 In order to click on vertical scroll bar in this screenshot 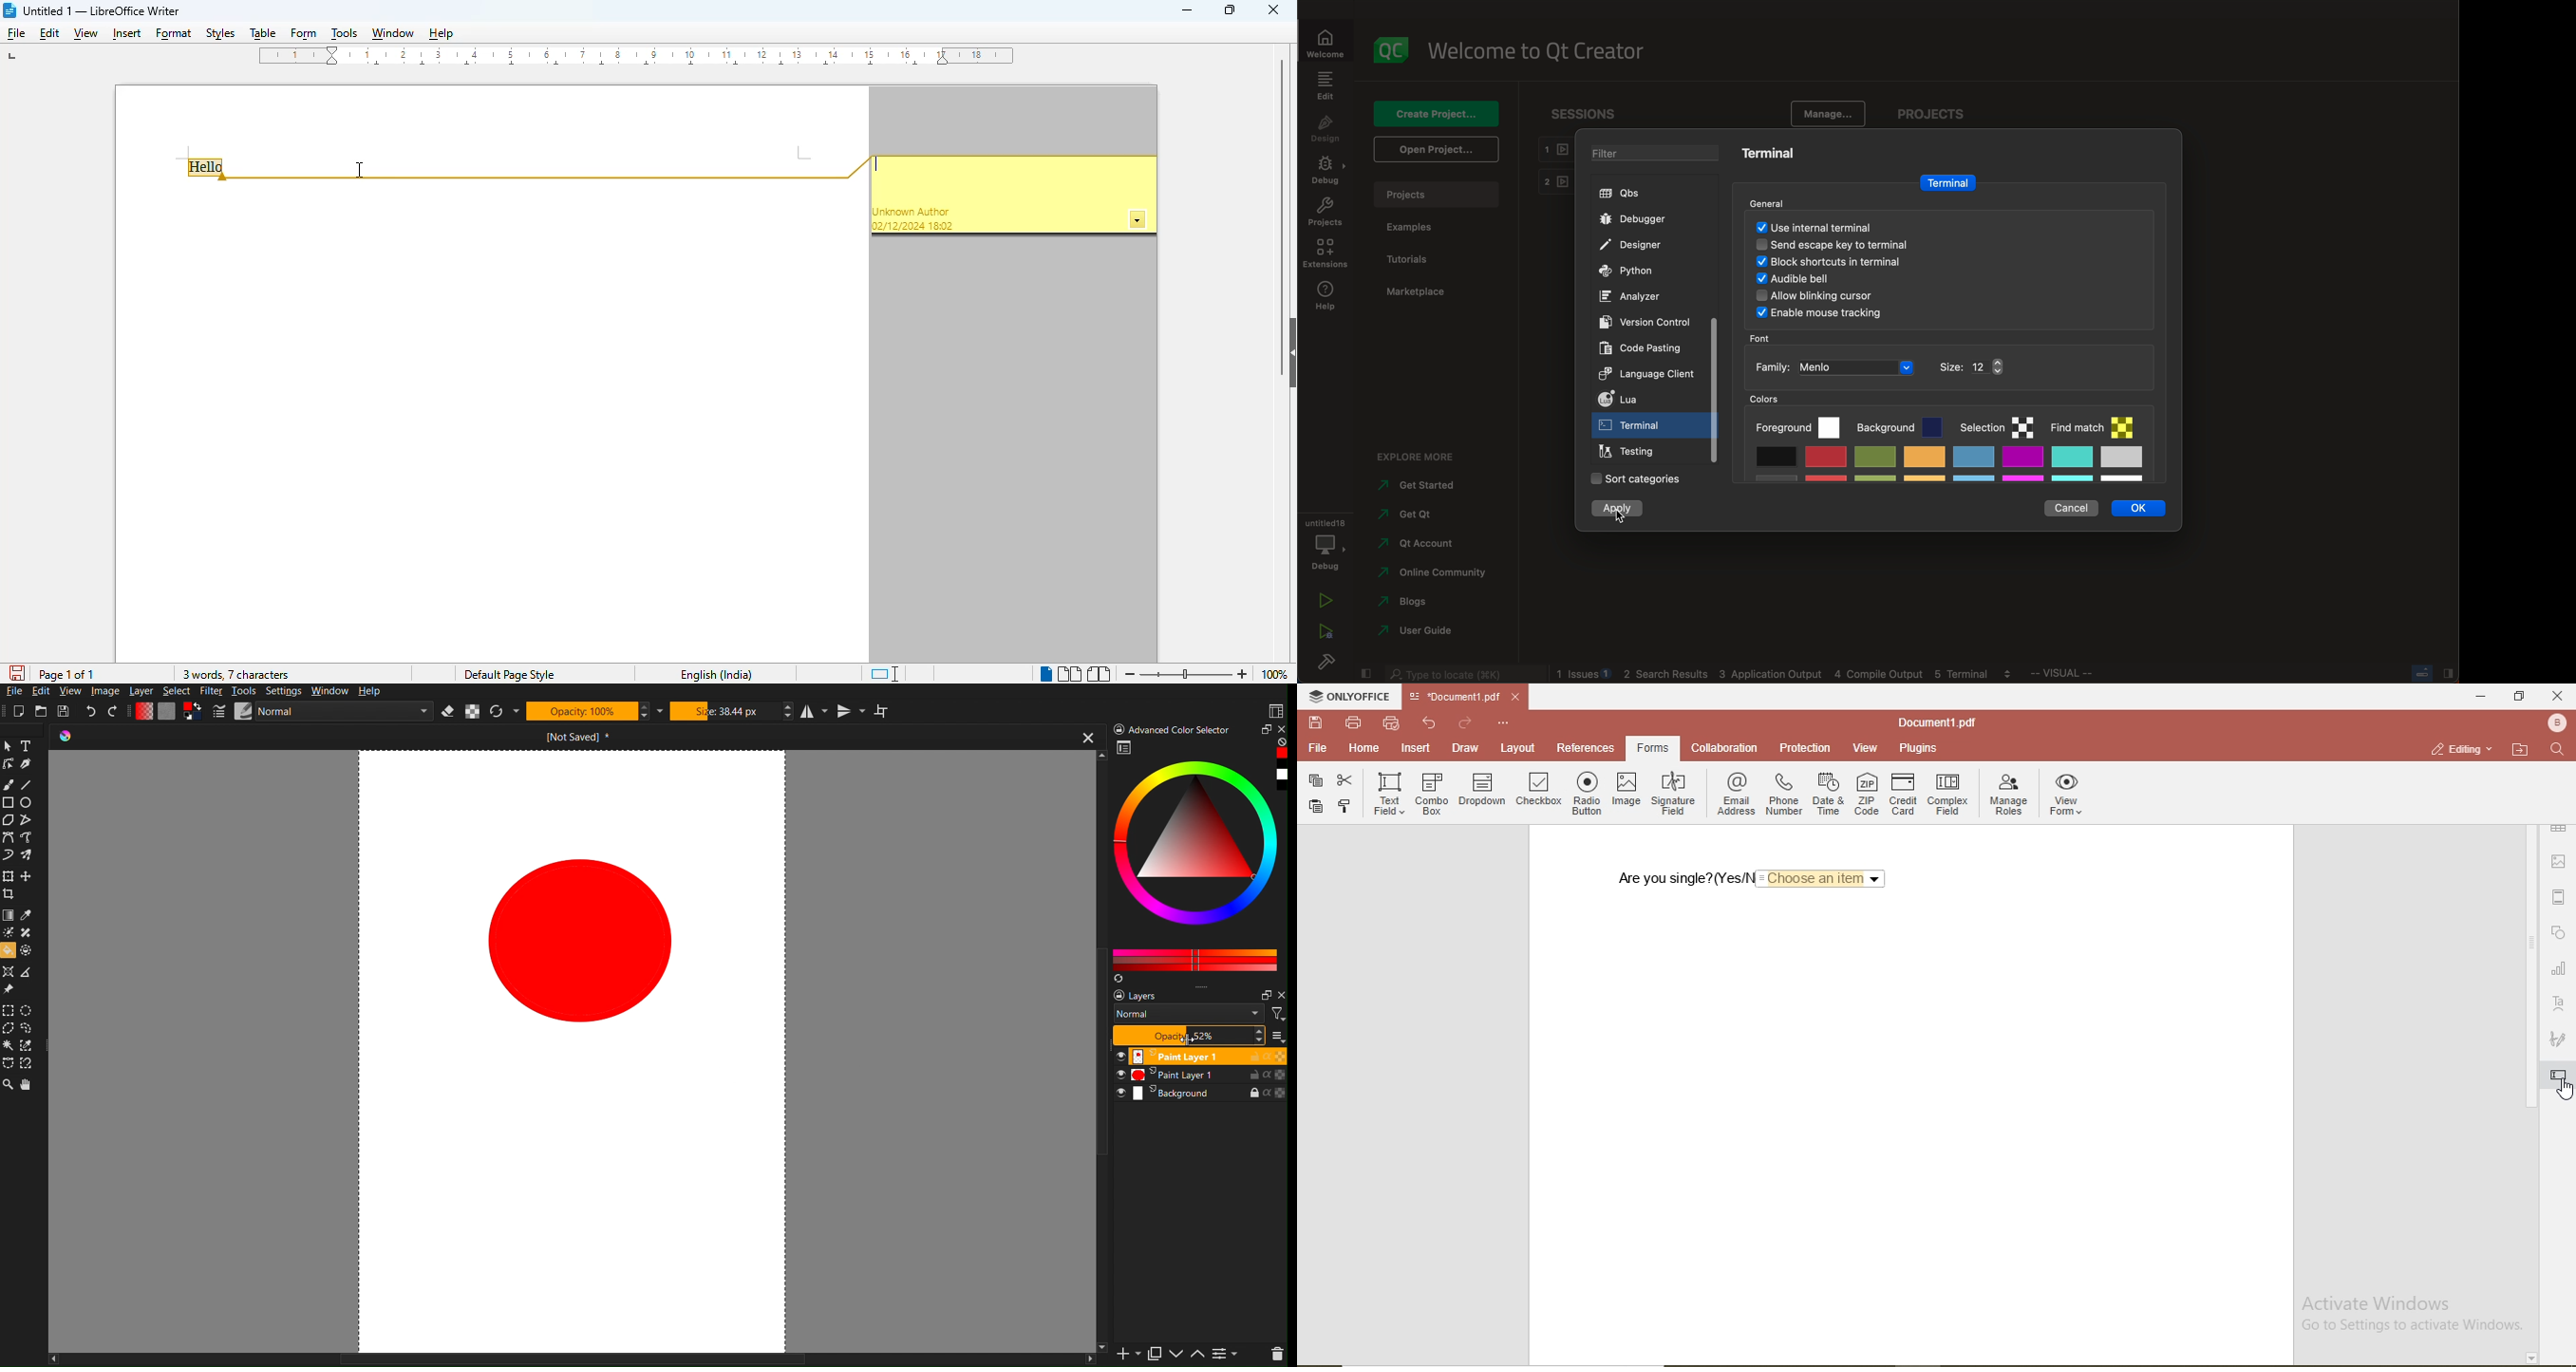, I will do `click(1281, 182)`.